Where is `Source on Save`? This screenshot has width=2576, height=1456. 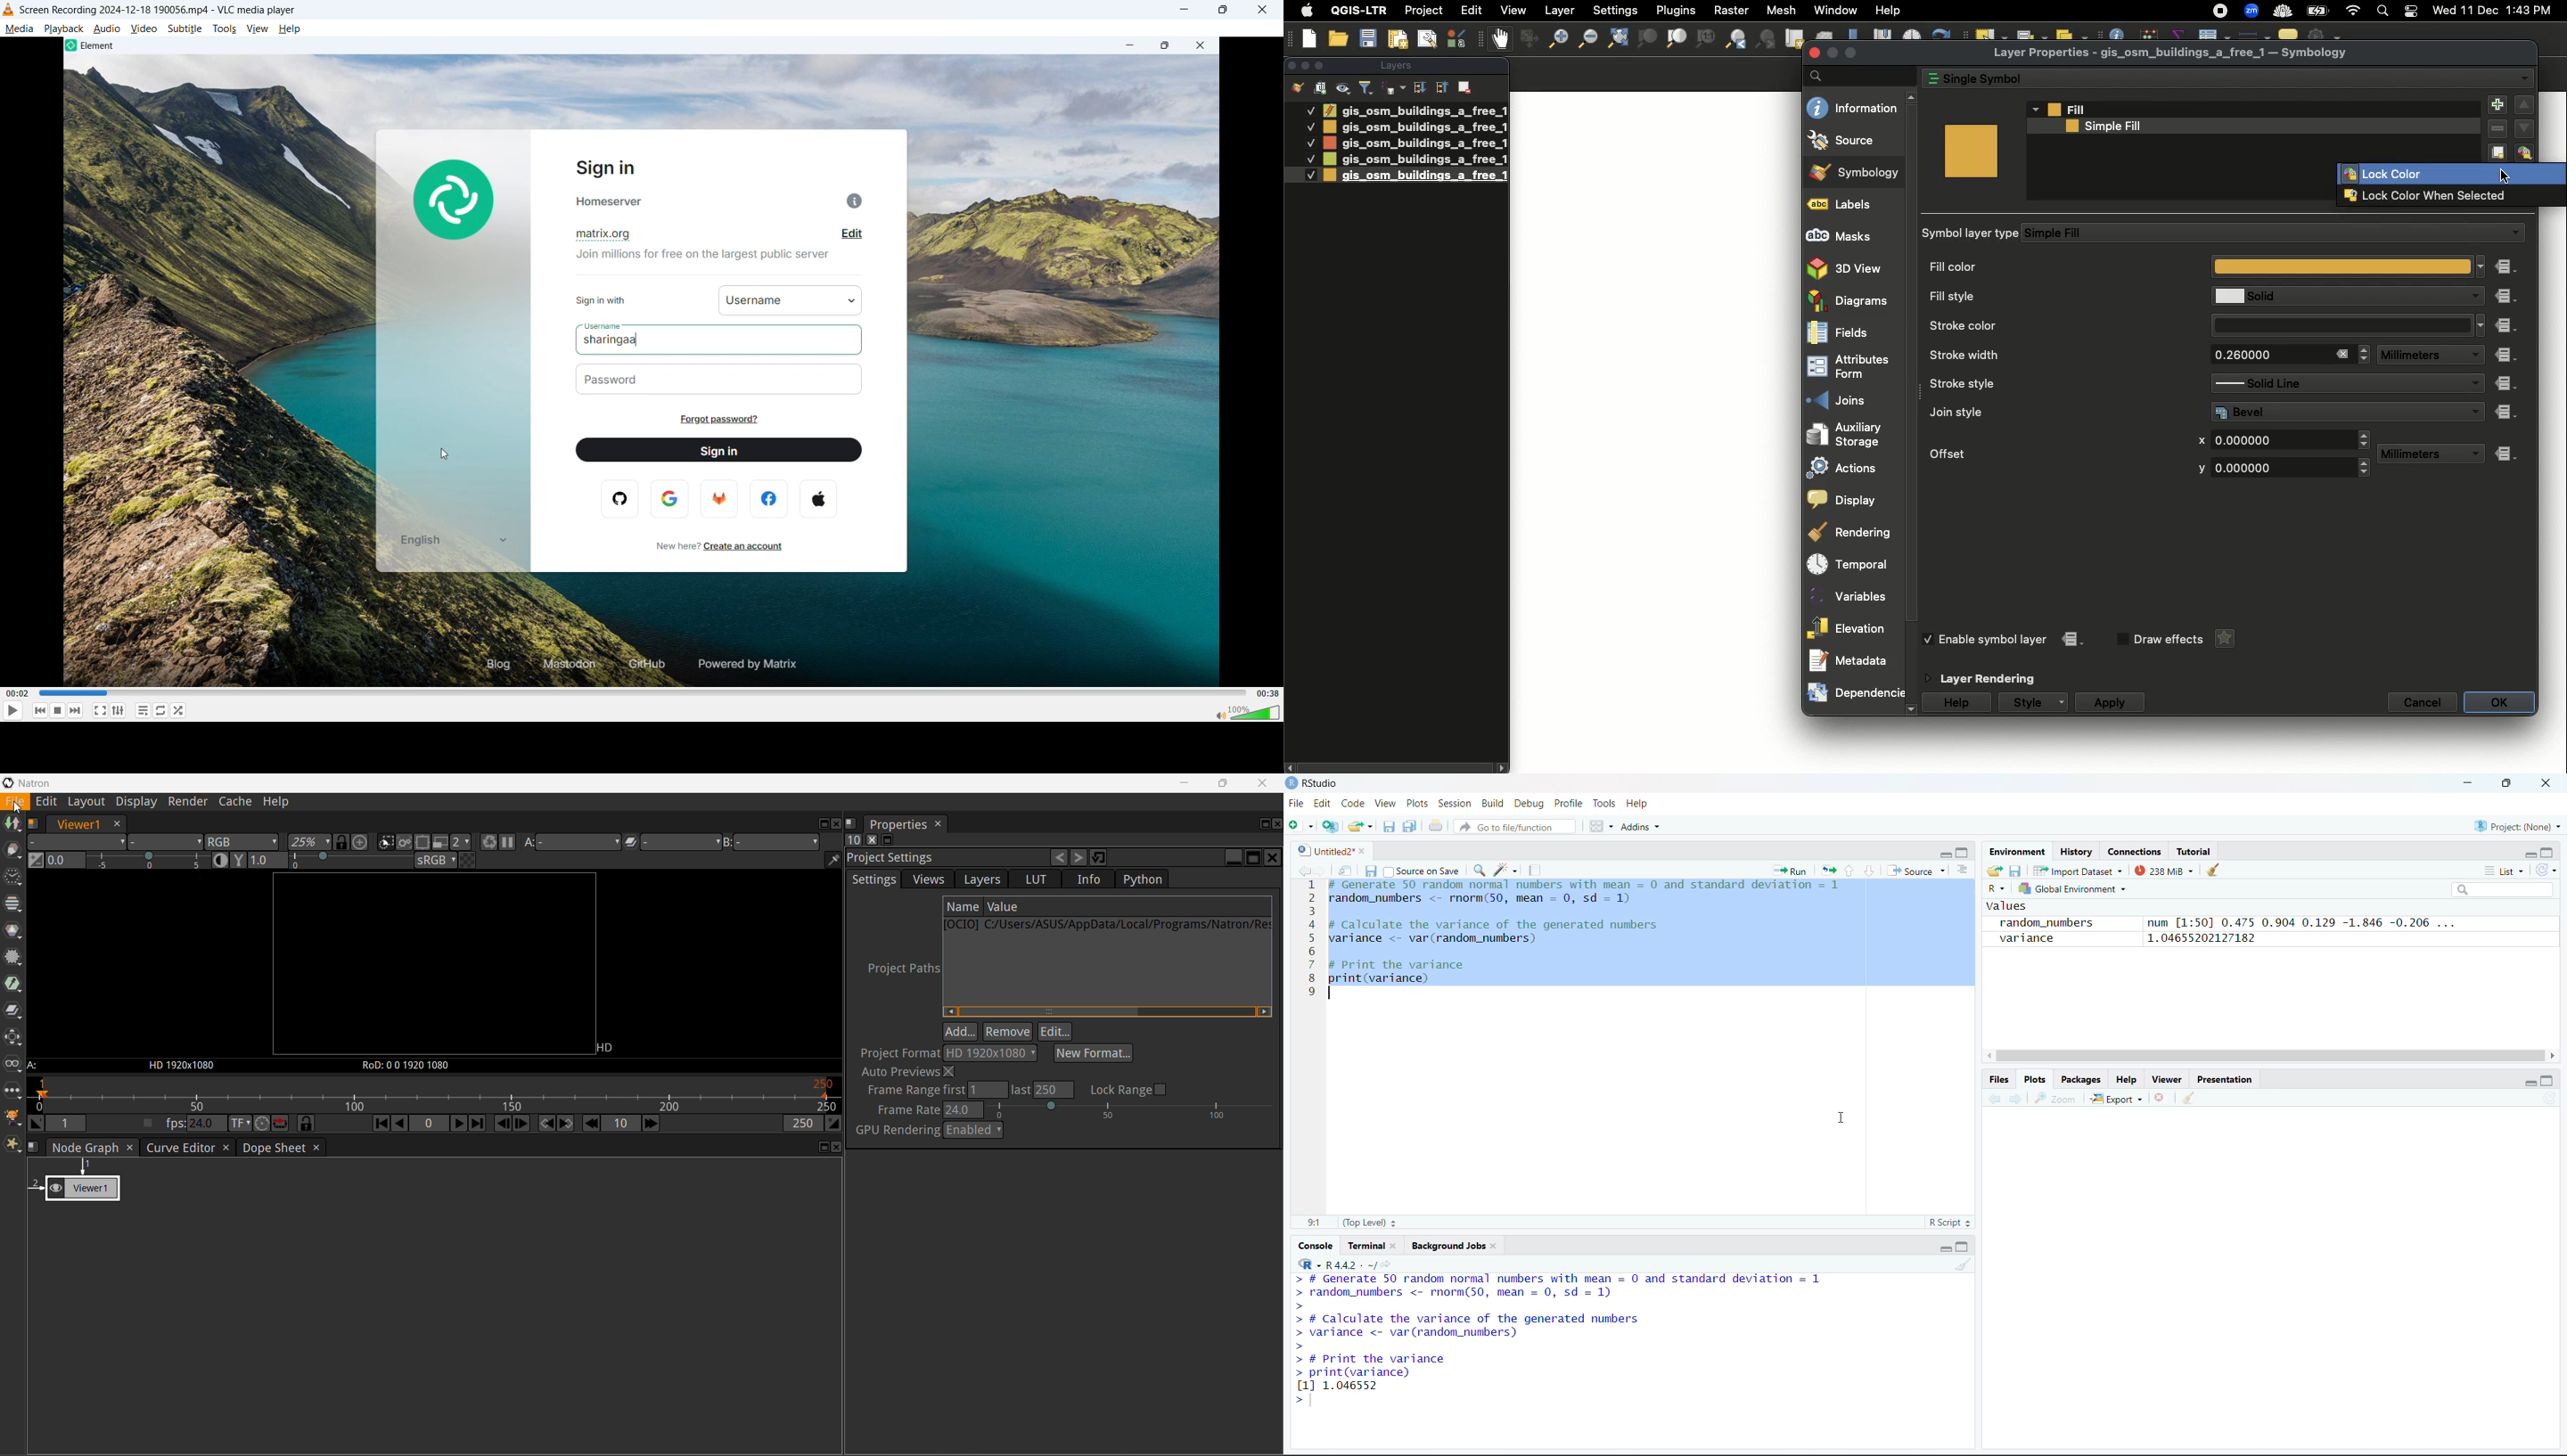
Source on Save is located at coordinates (1422, 870).